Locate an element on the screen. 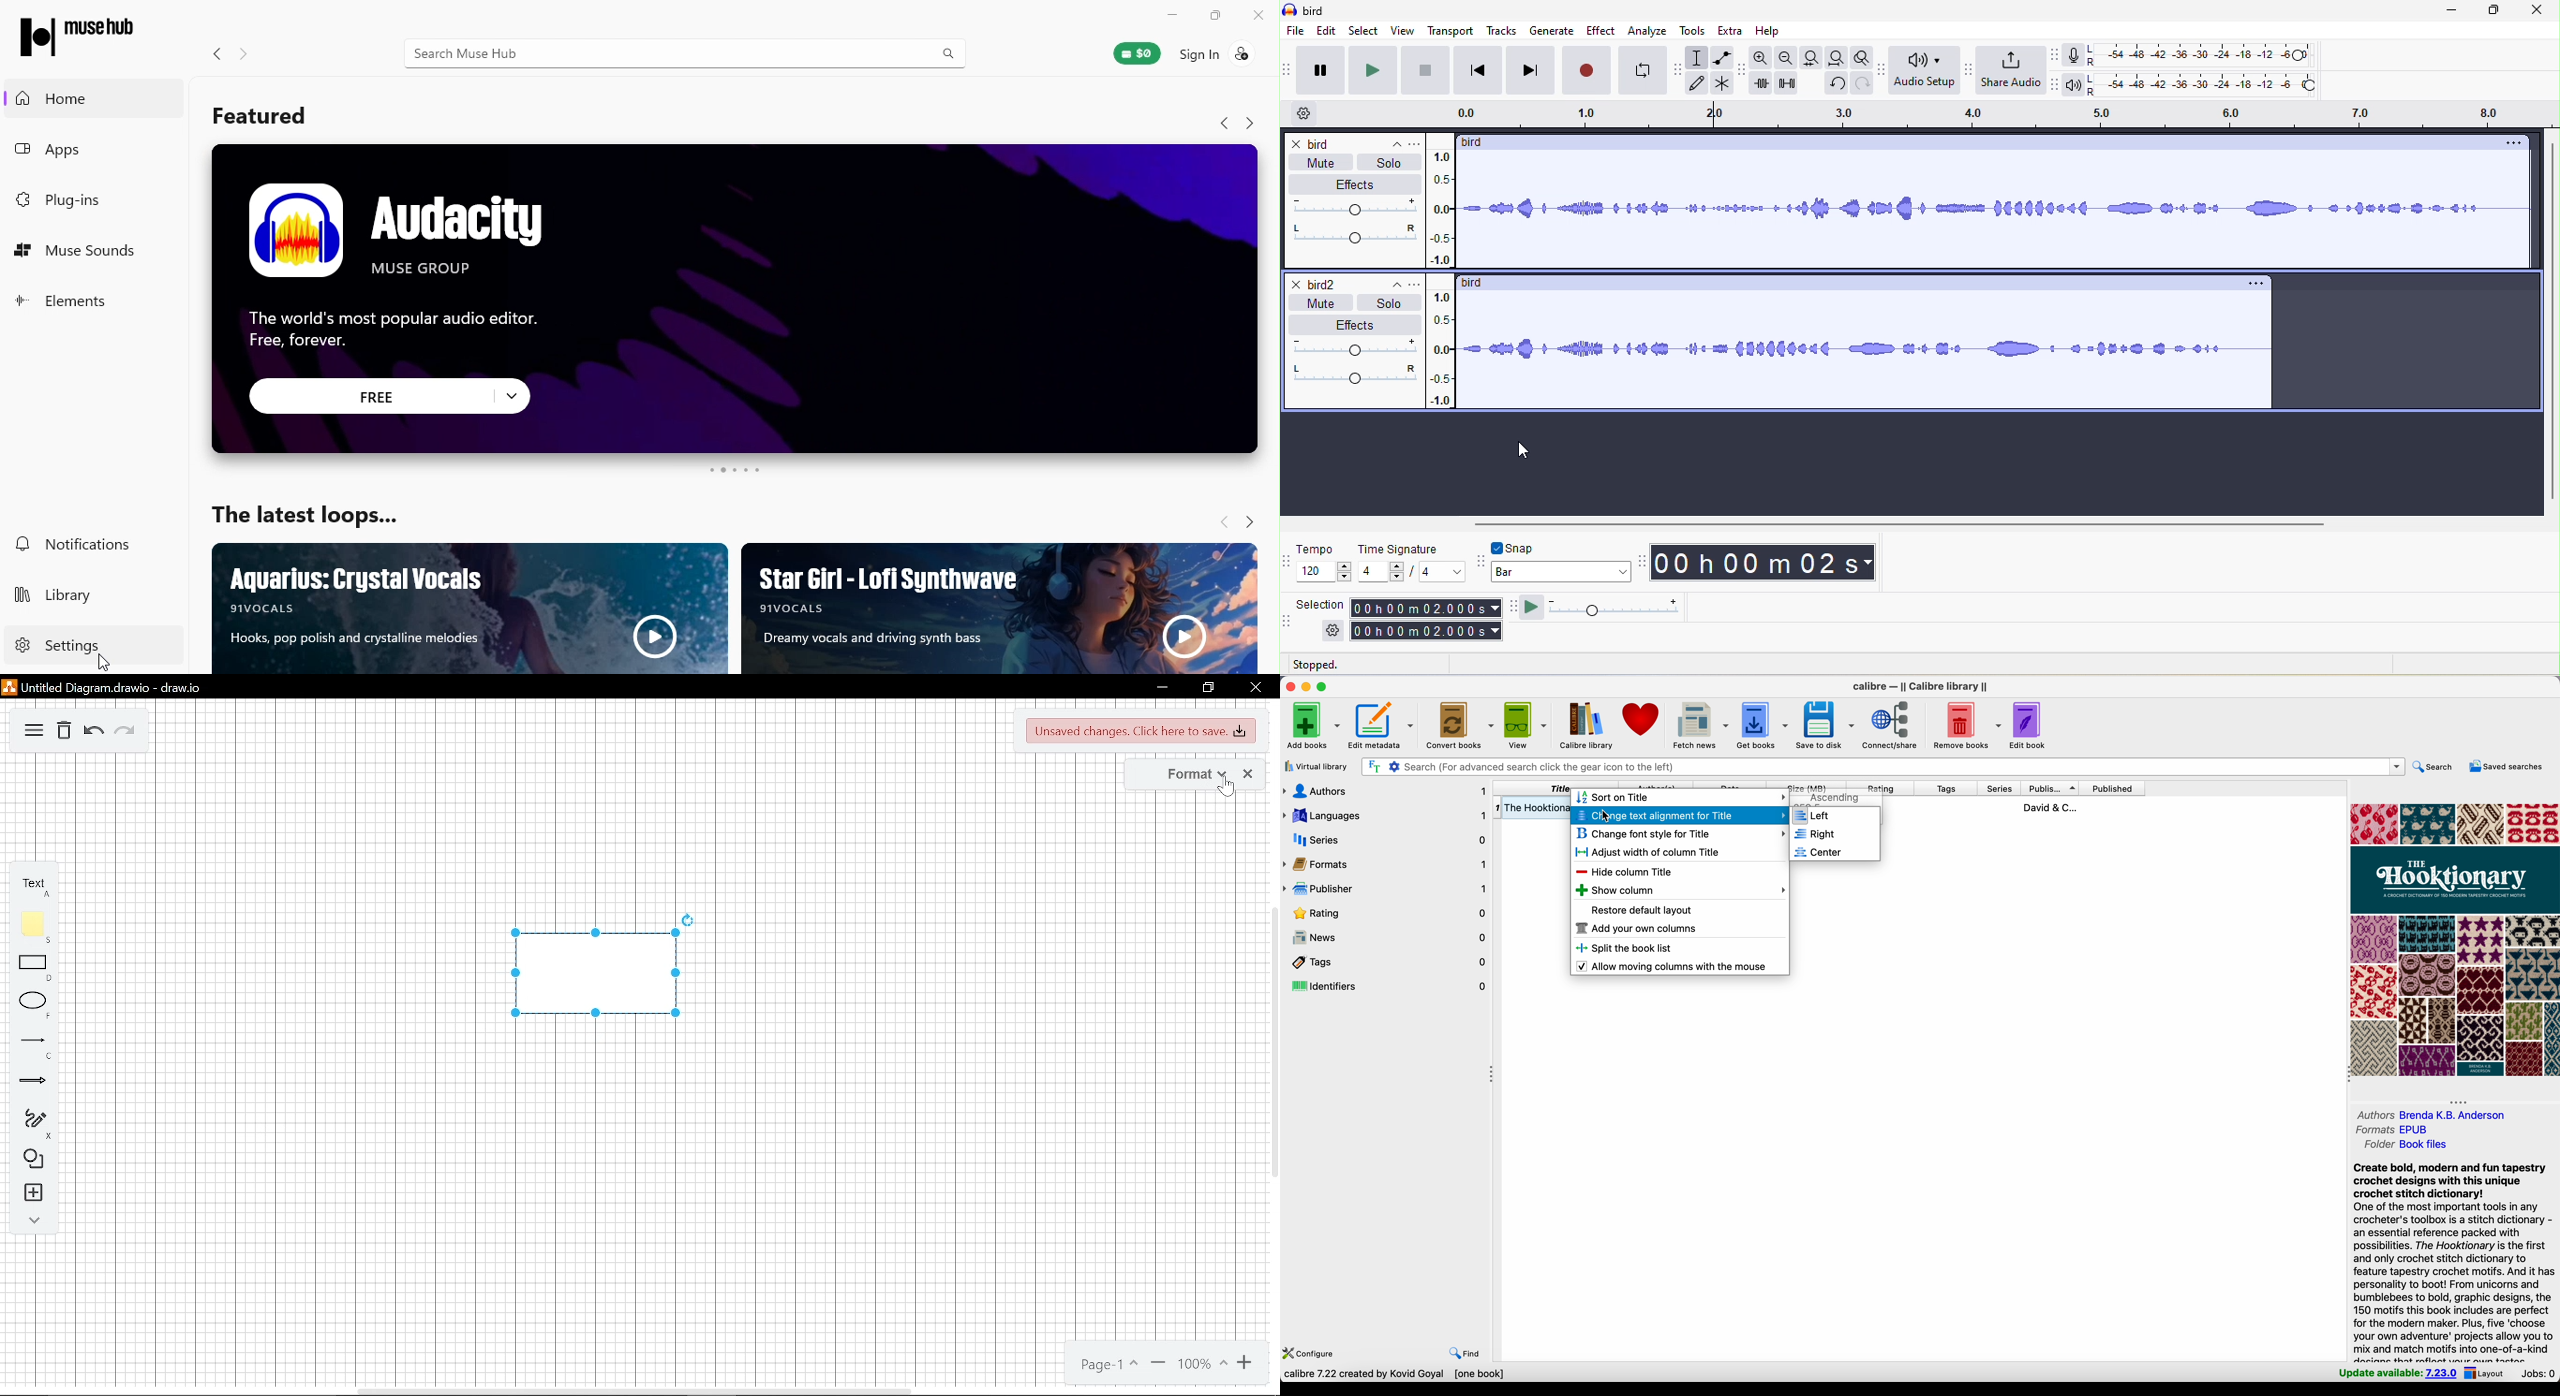 The image size is (2576, 1400). news is located at coordinates (1386, 938).